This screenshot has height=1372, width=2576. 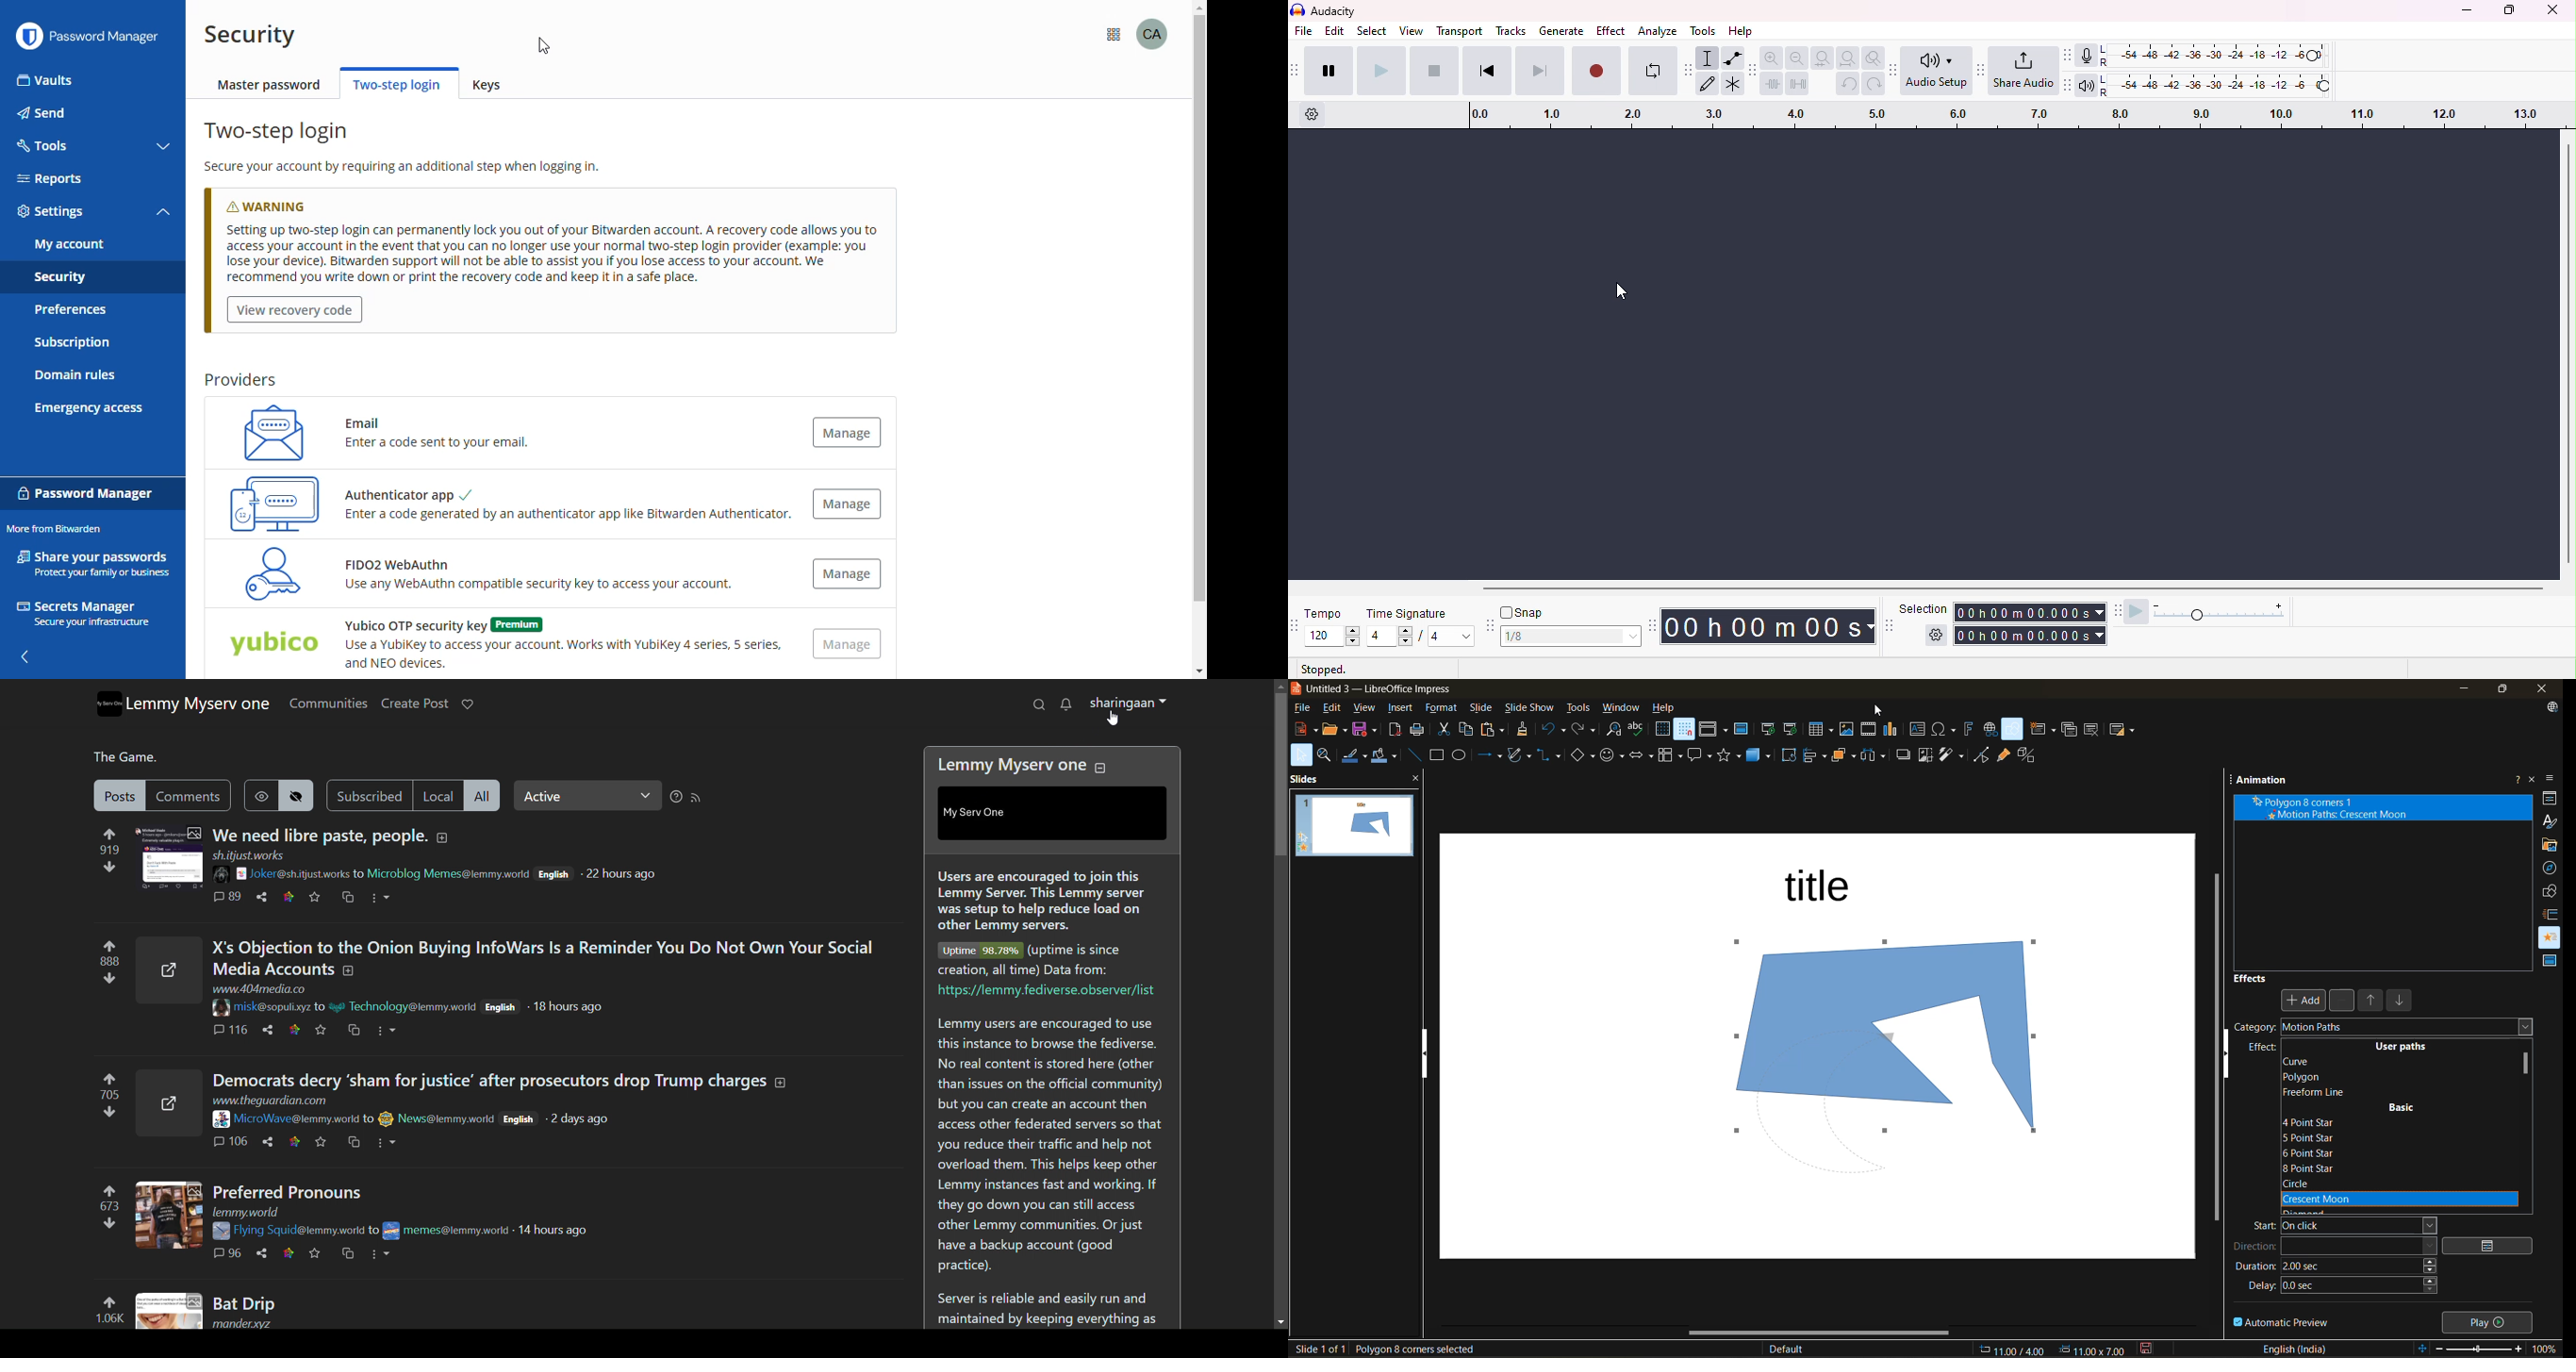 I want to click on maximize, so click(x=2509, y=10).